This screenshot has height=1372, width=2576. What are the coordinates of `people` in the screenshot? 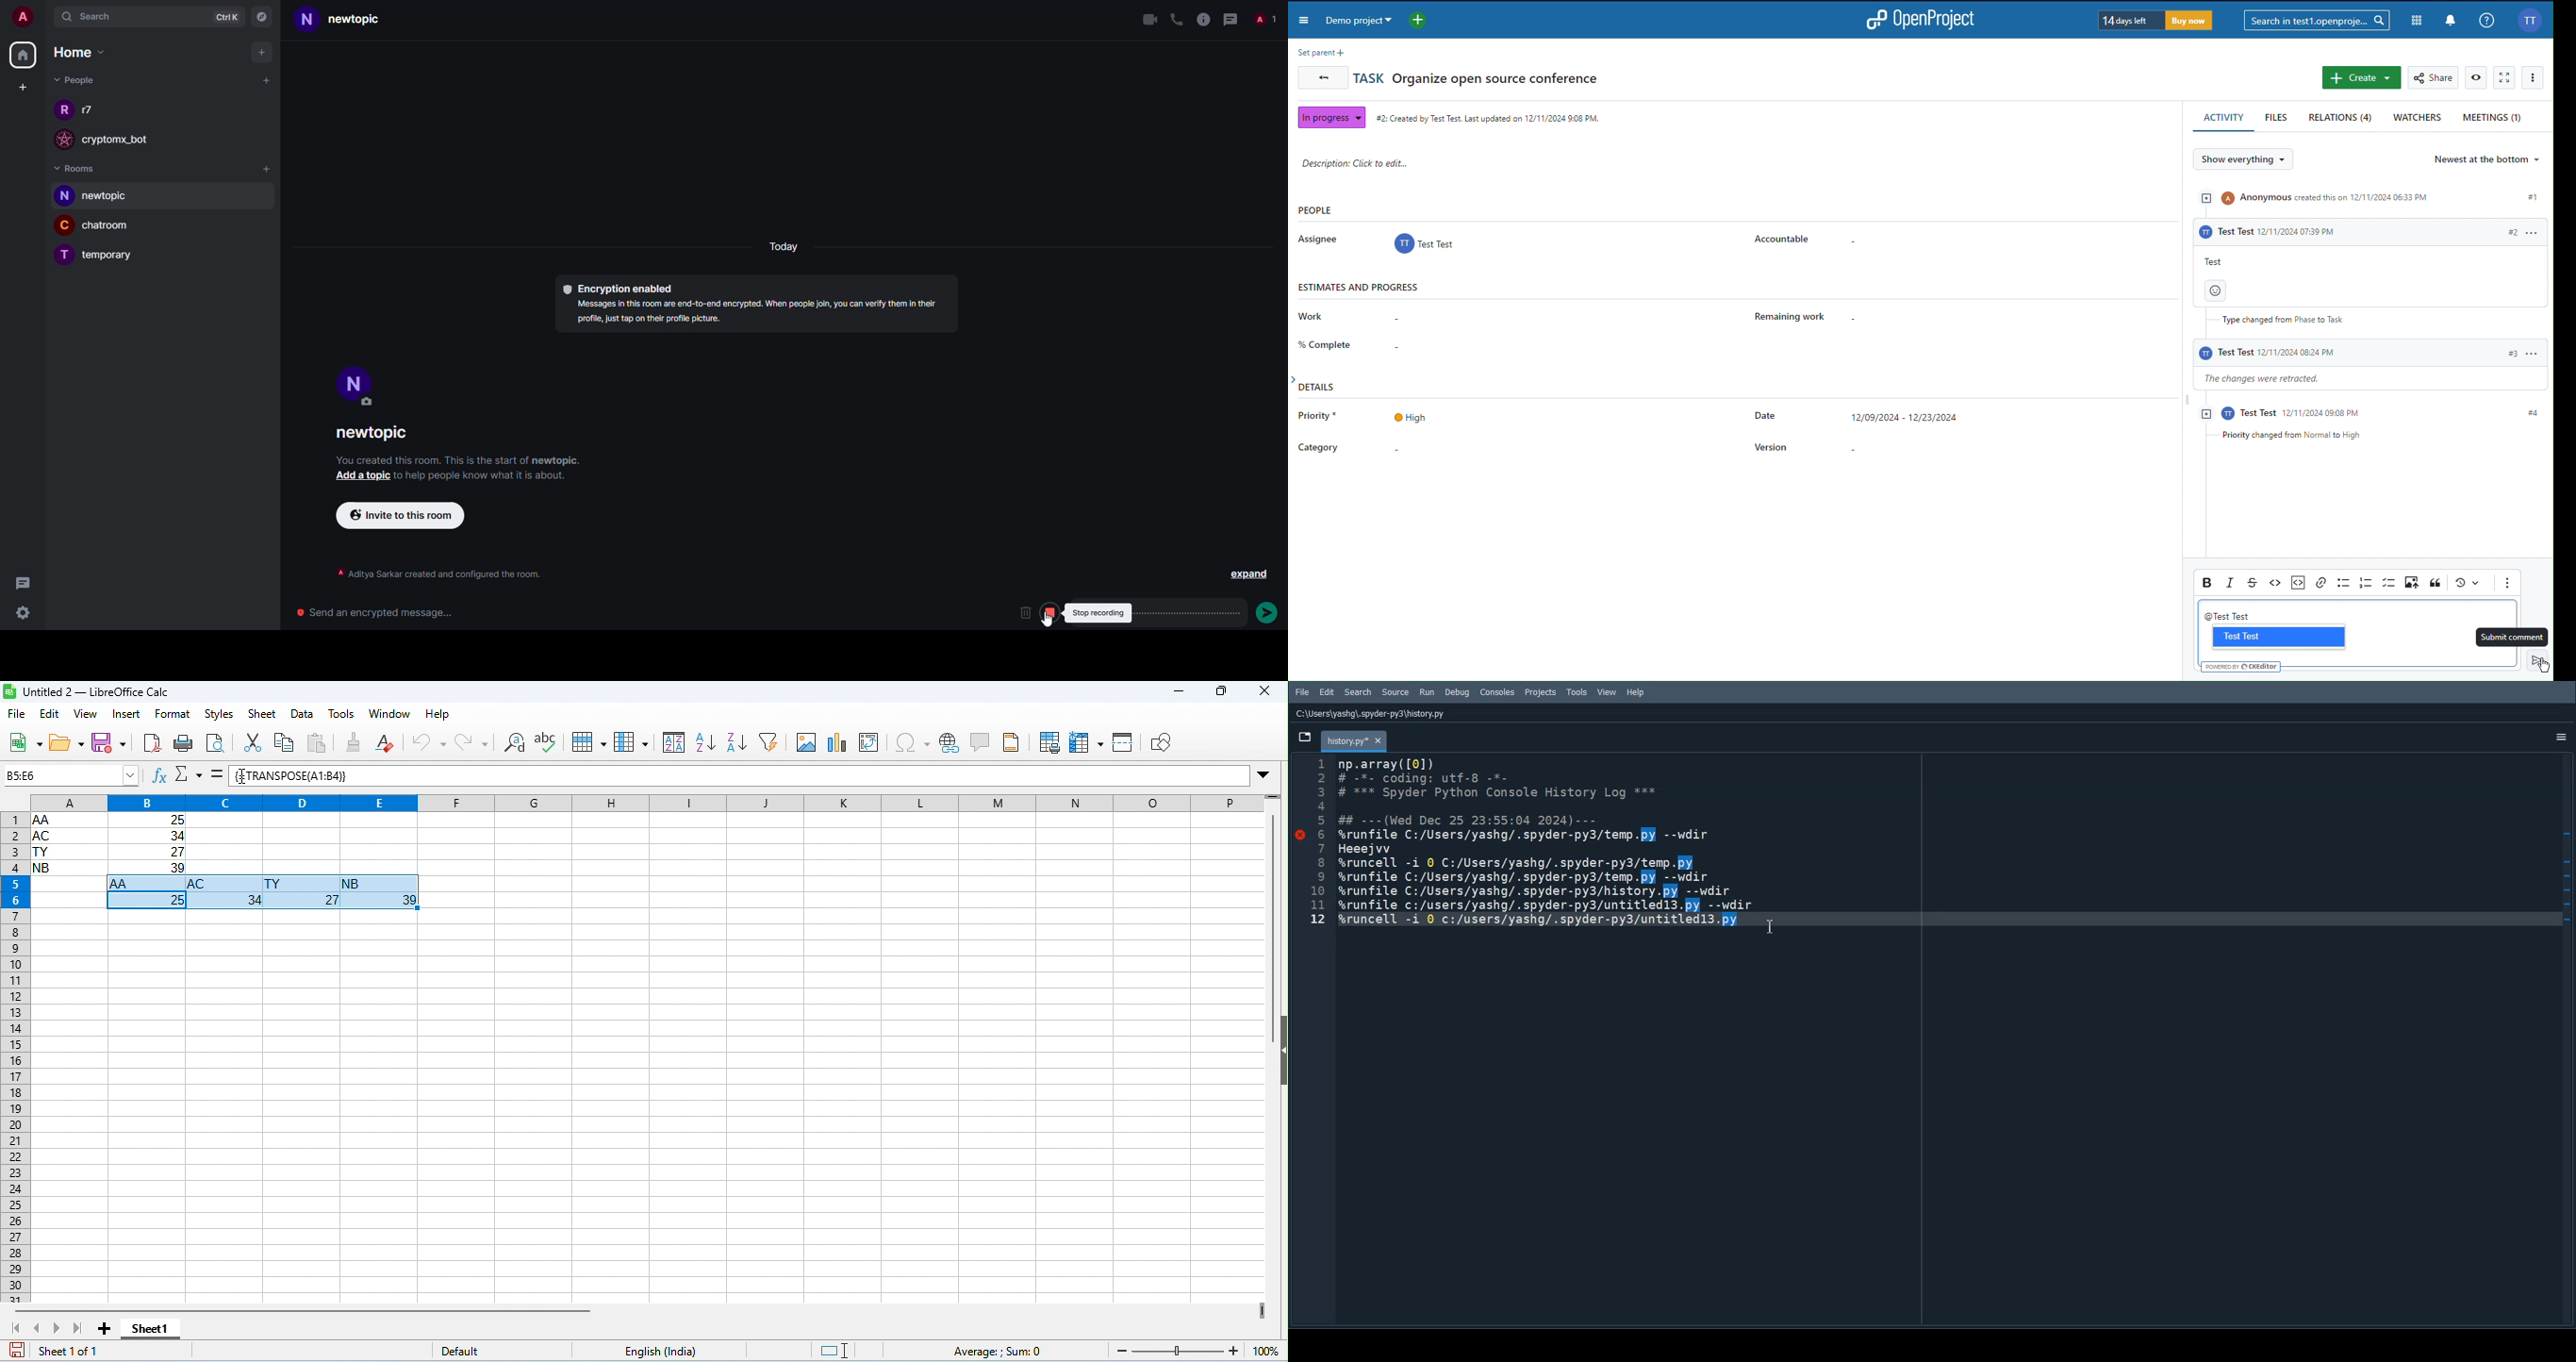 It's located at (1265, 19).